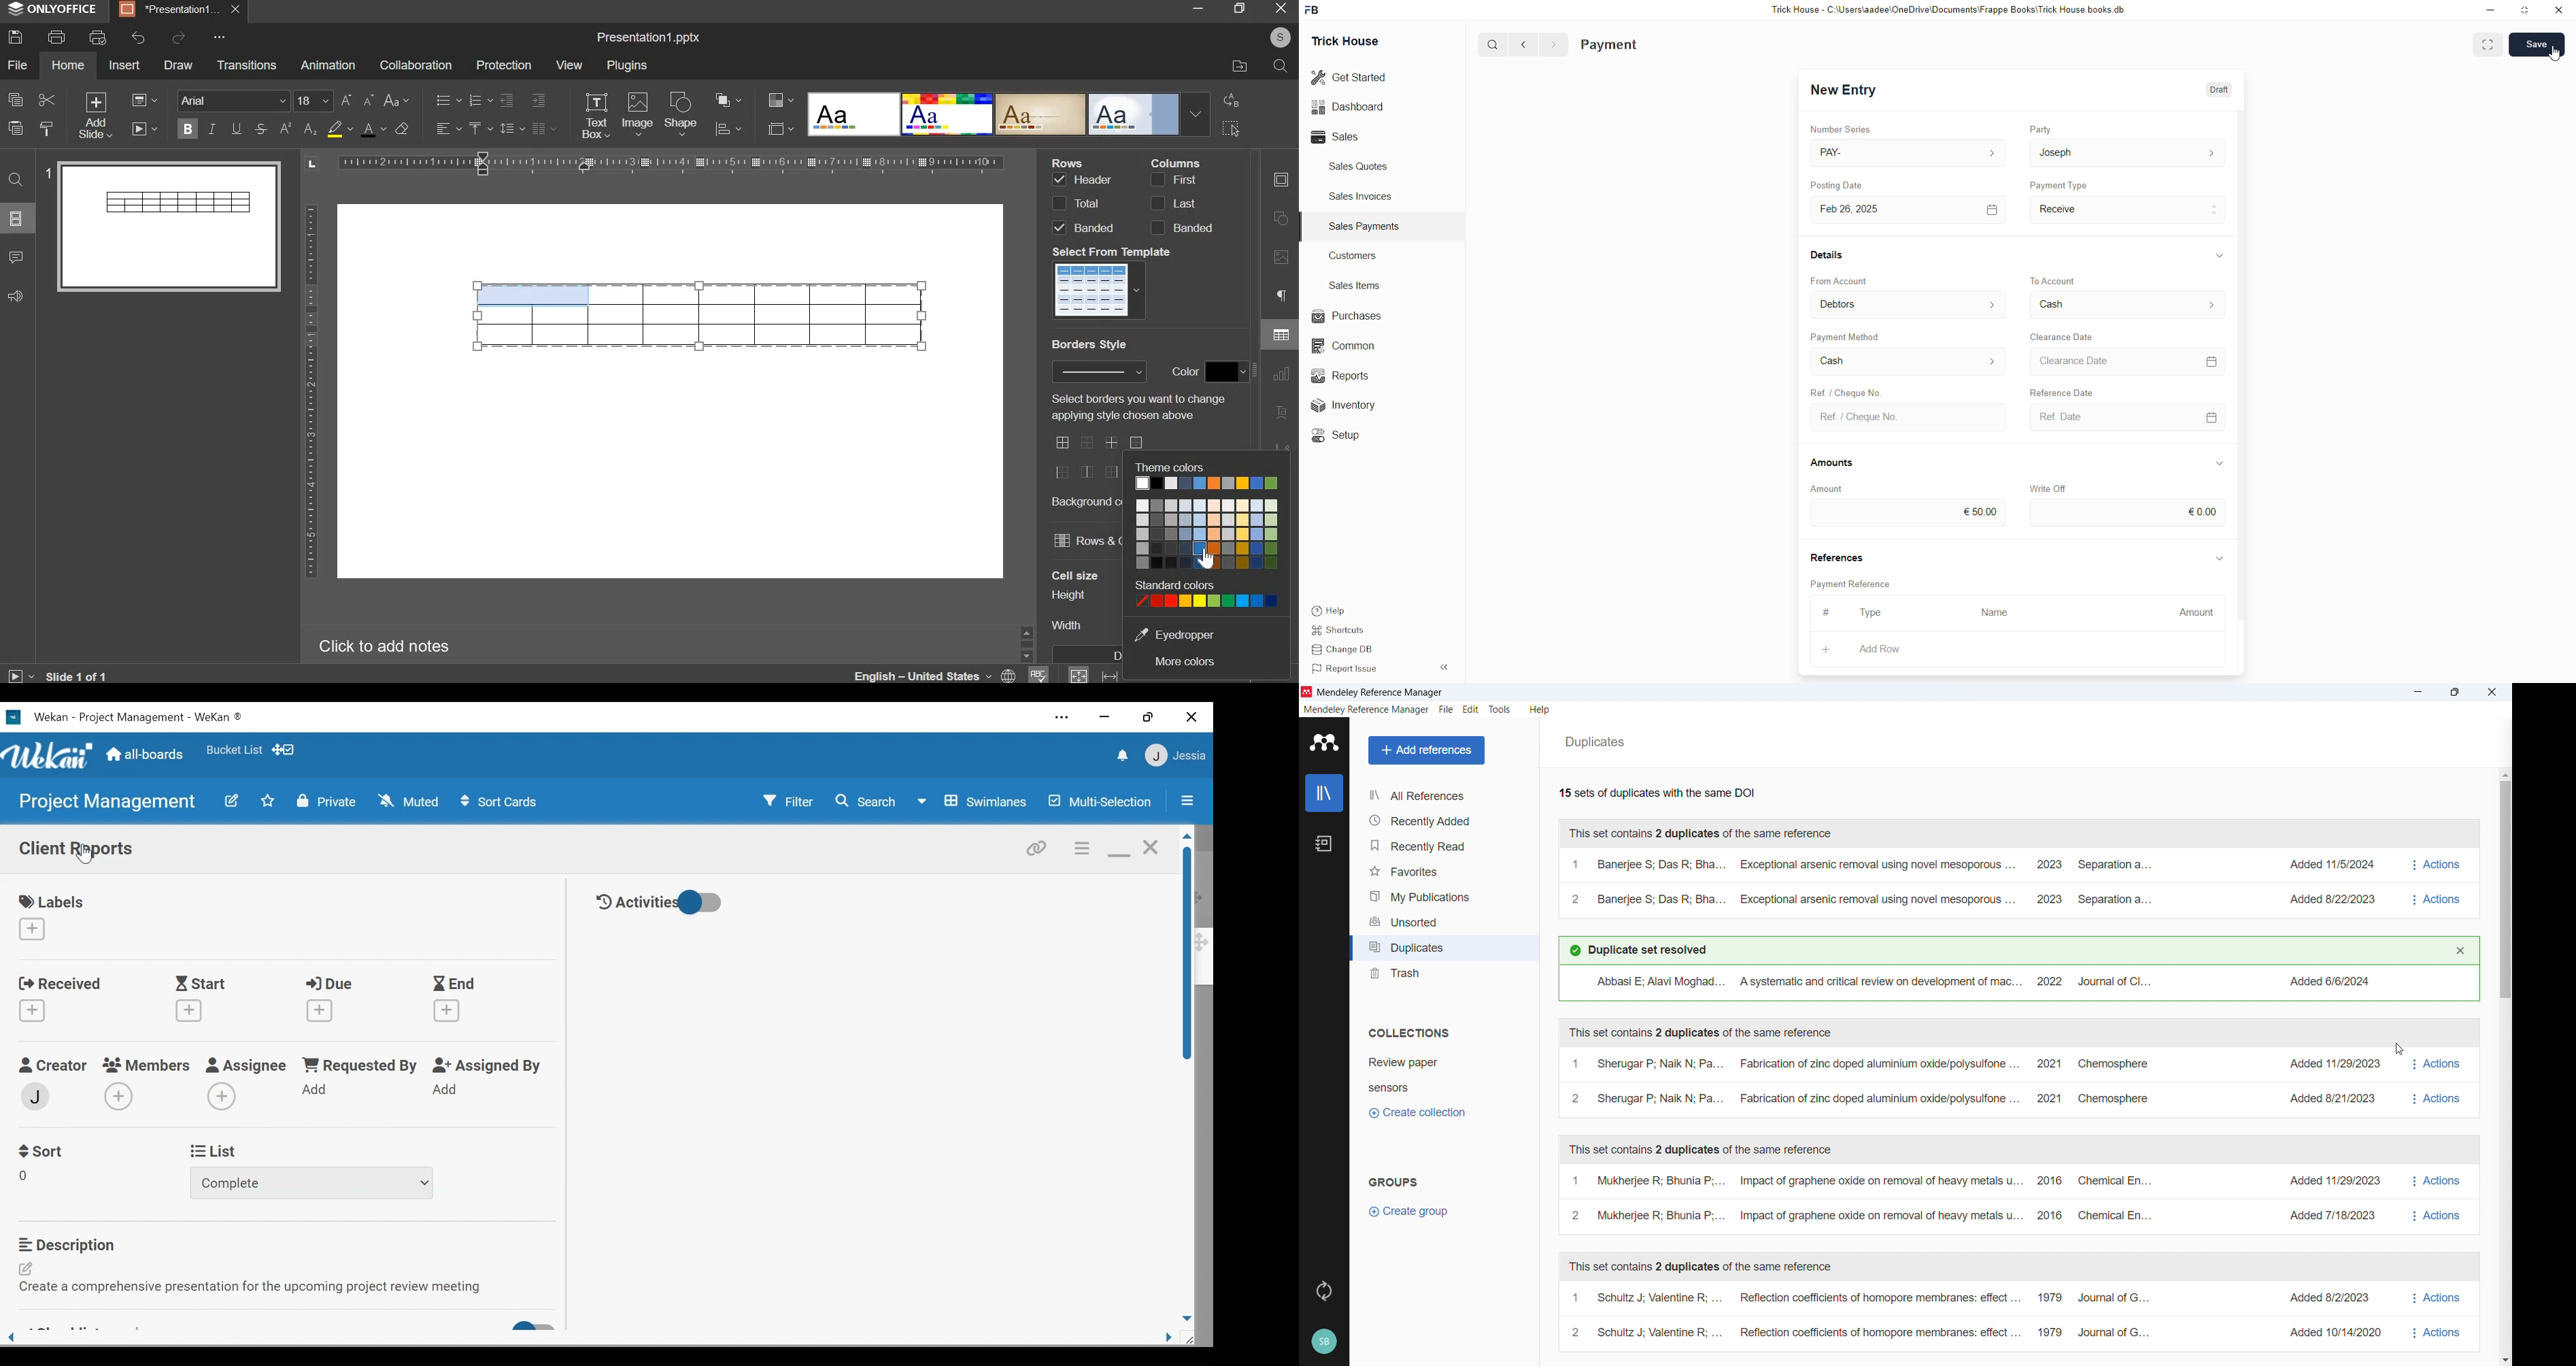 The image size is (2576, 1372). I want to click on Close, so click(1151, 846).